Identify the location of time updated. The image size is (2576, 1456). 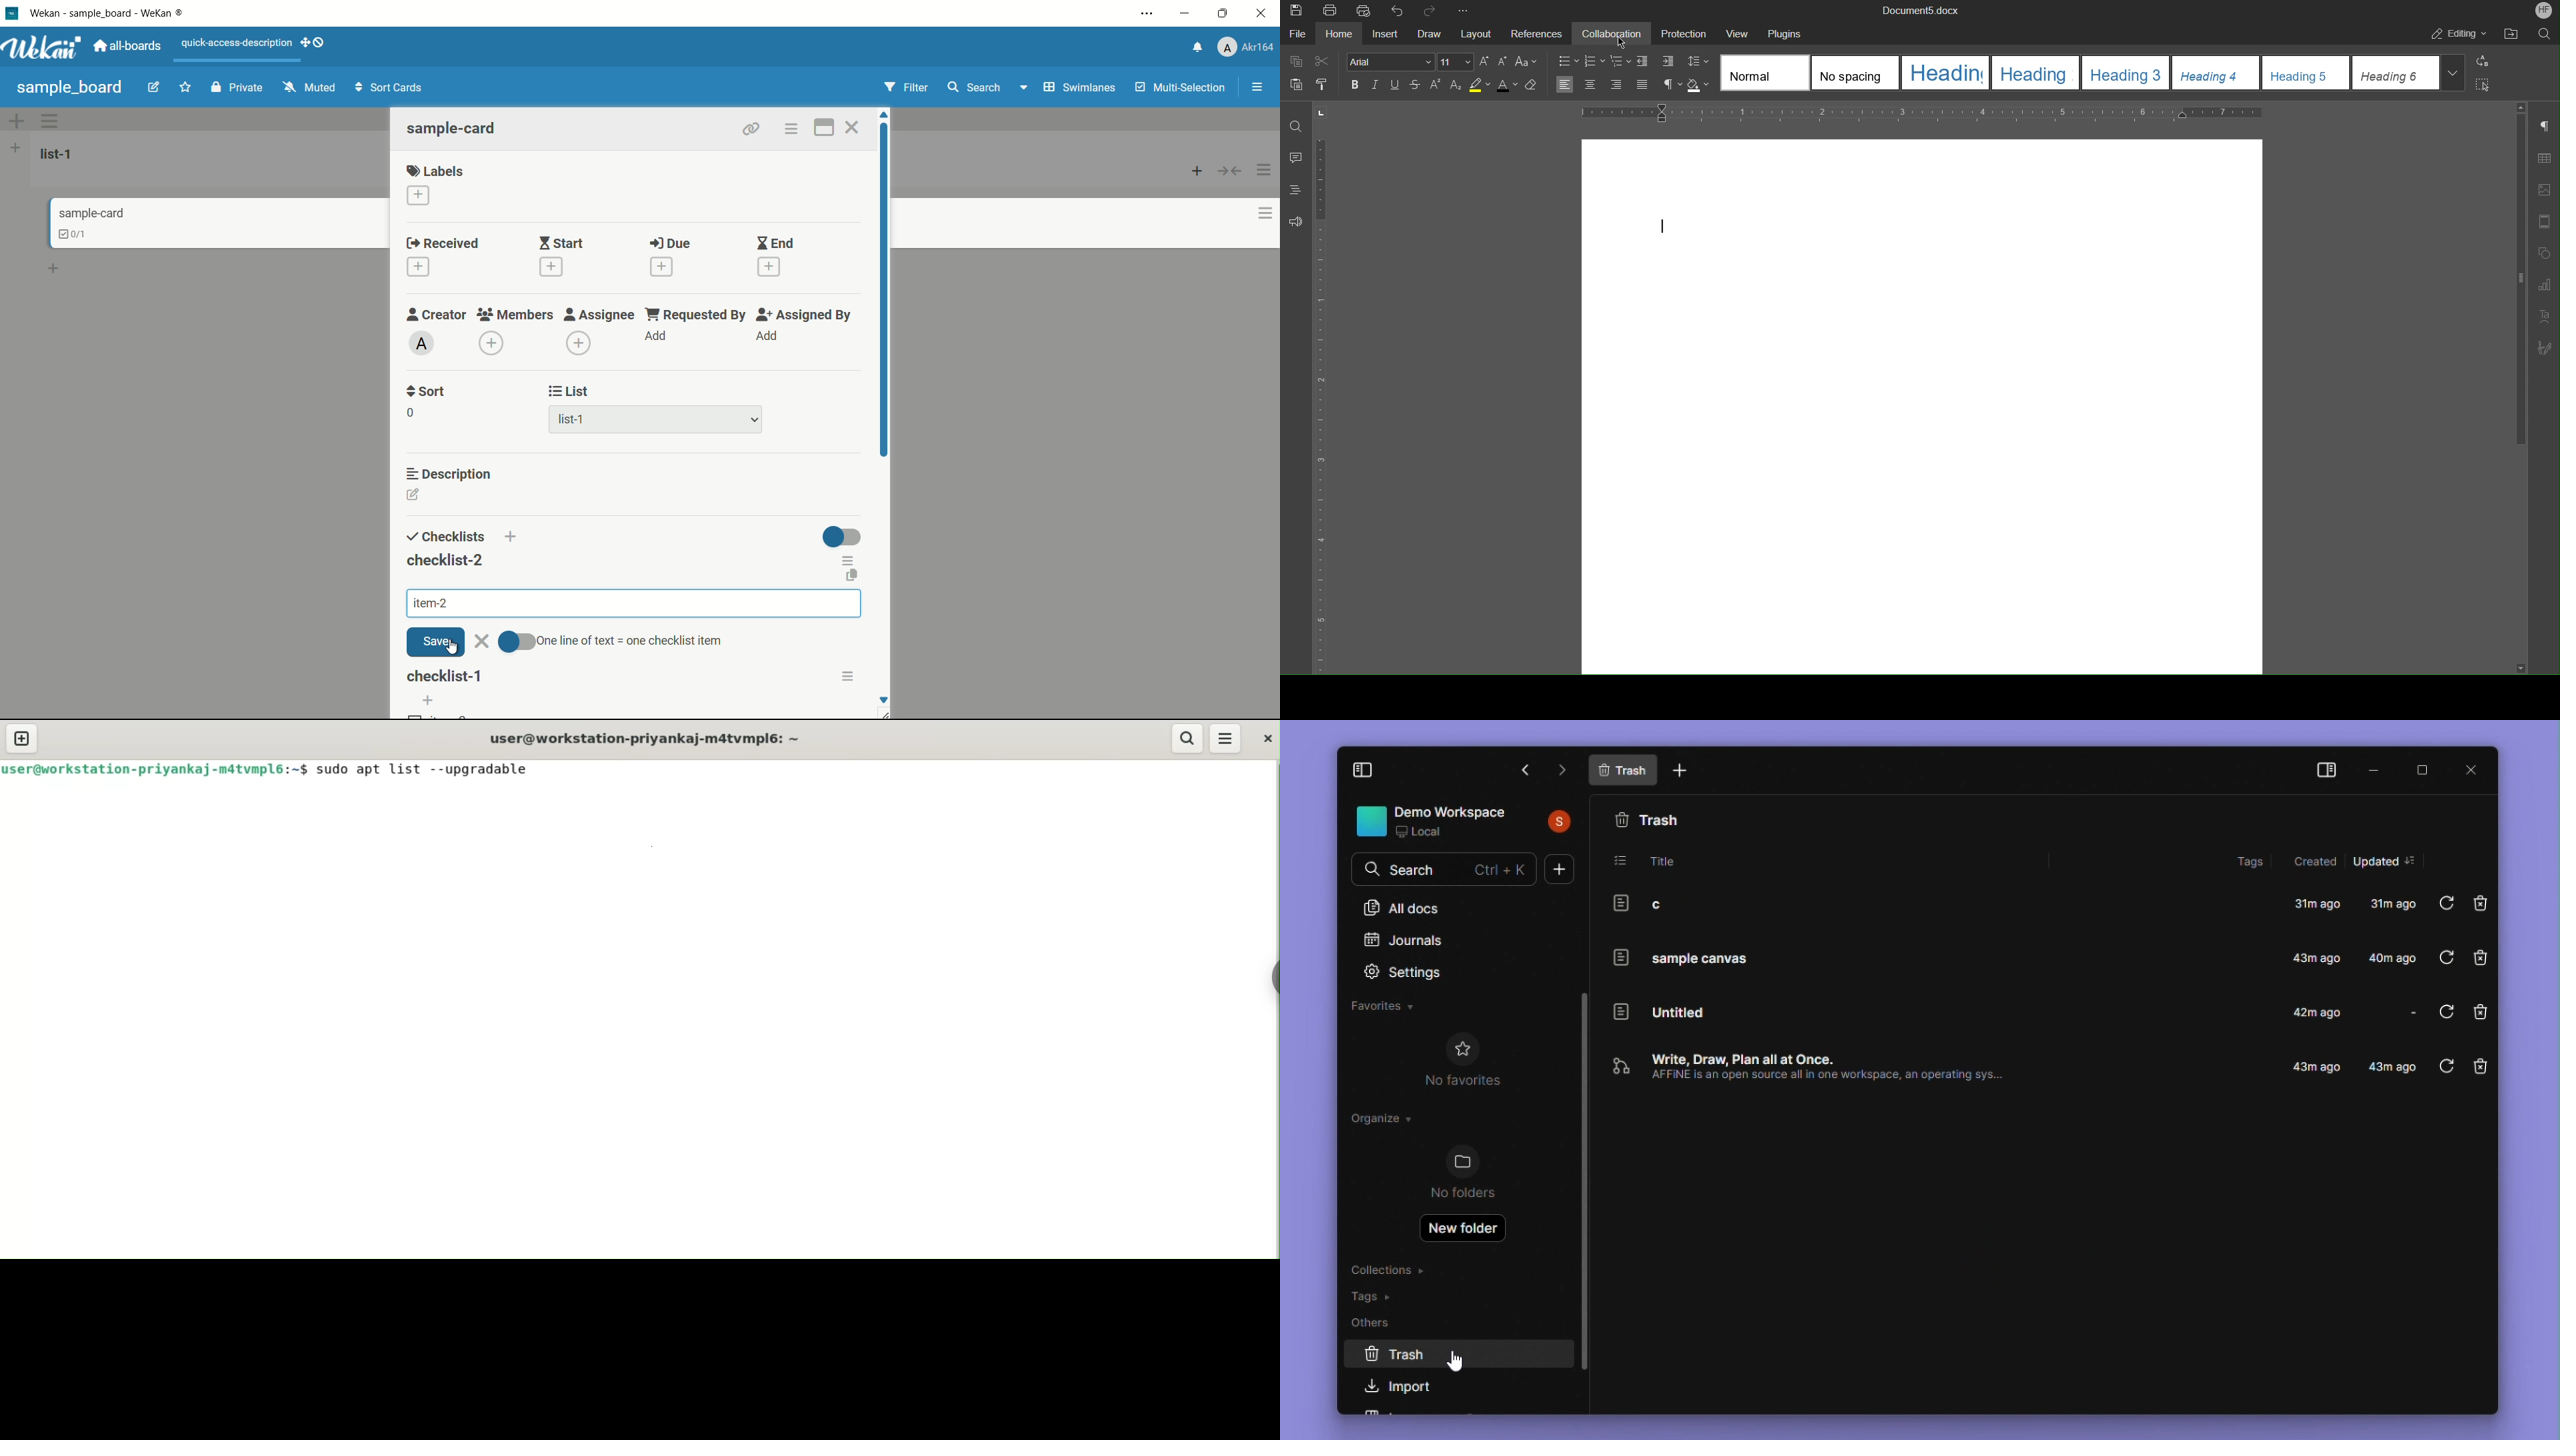
(2395, 959).